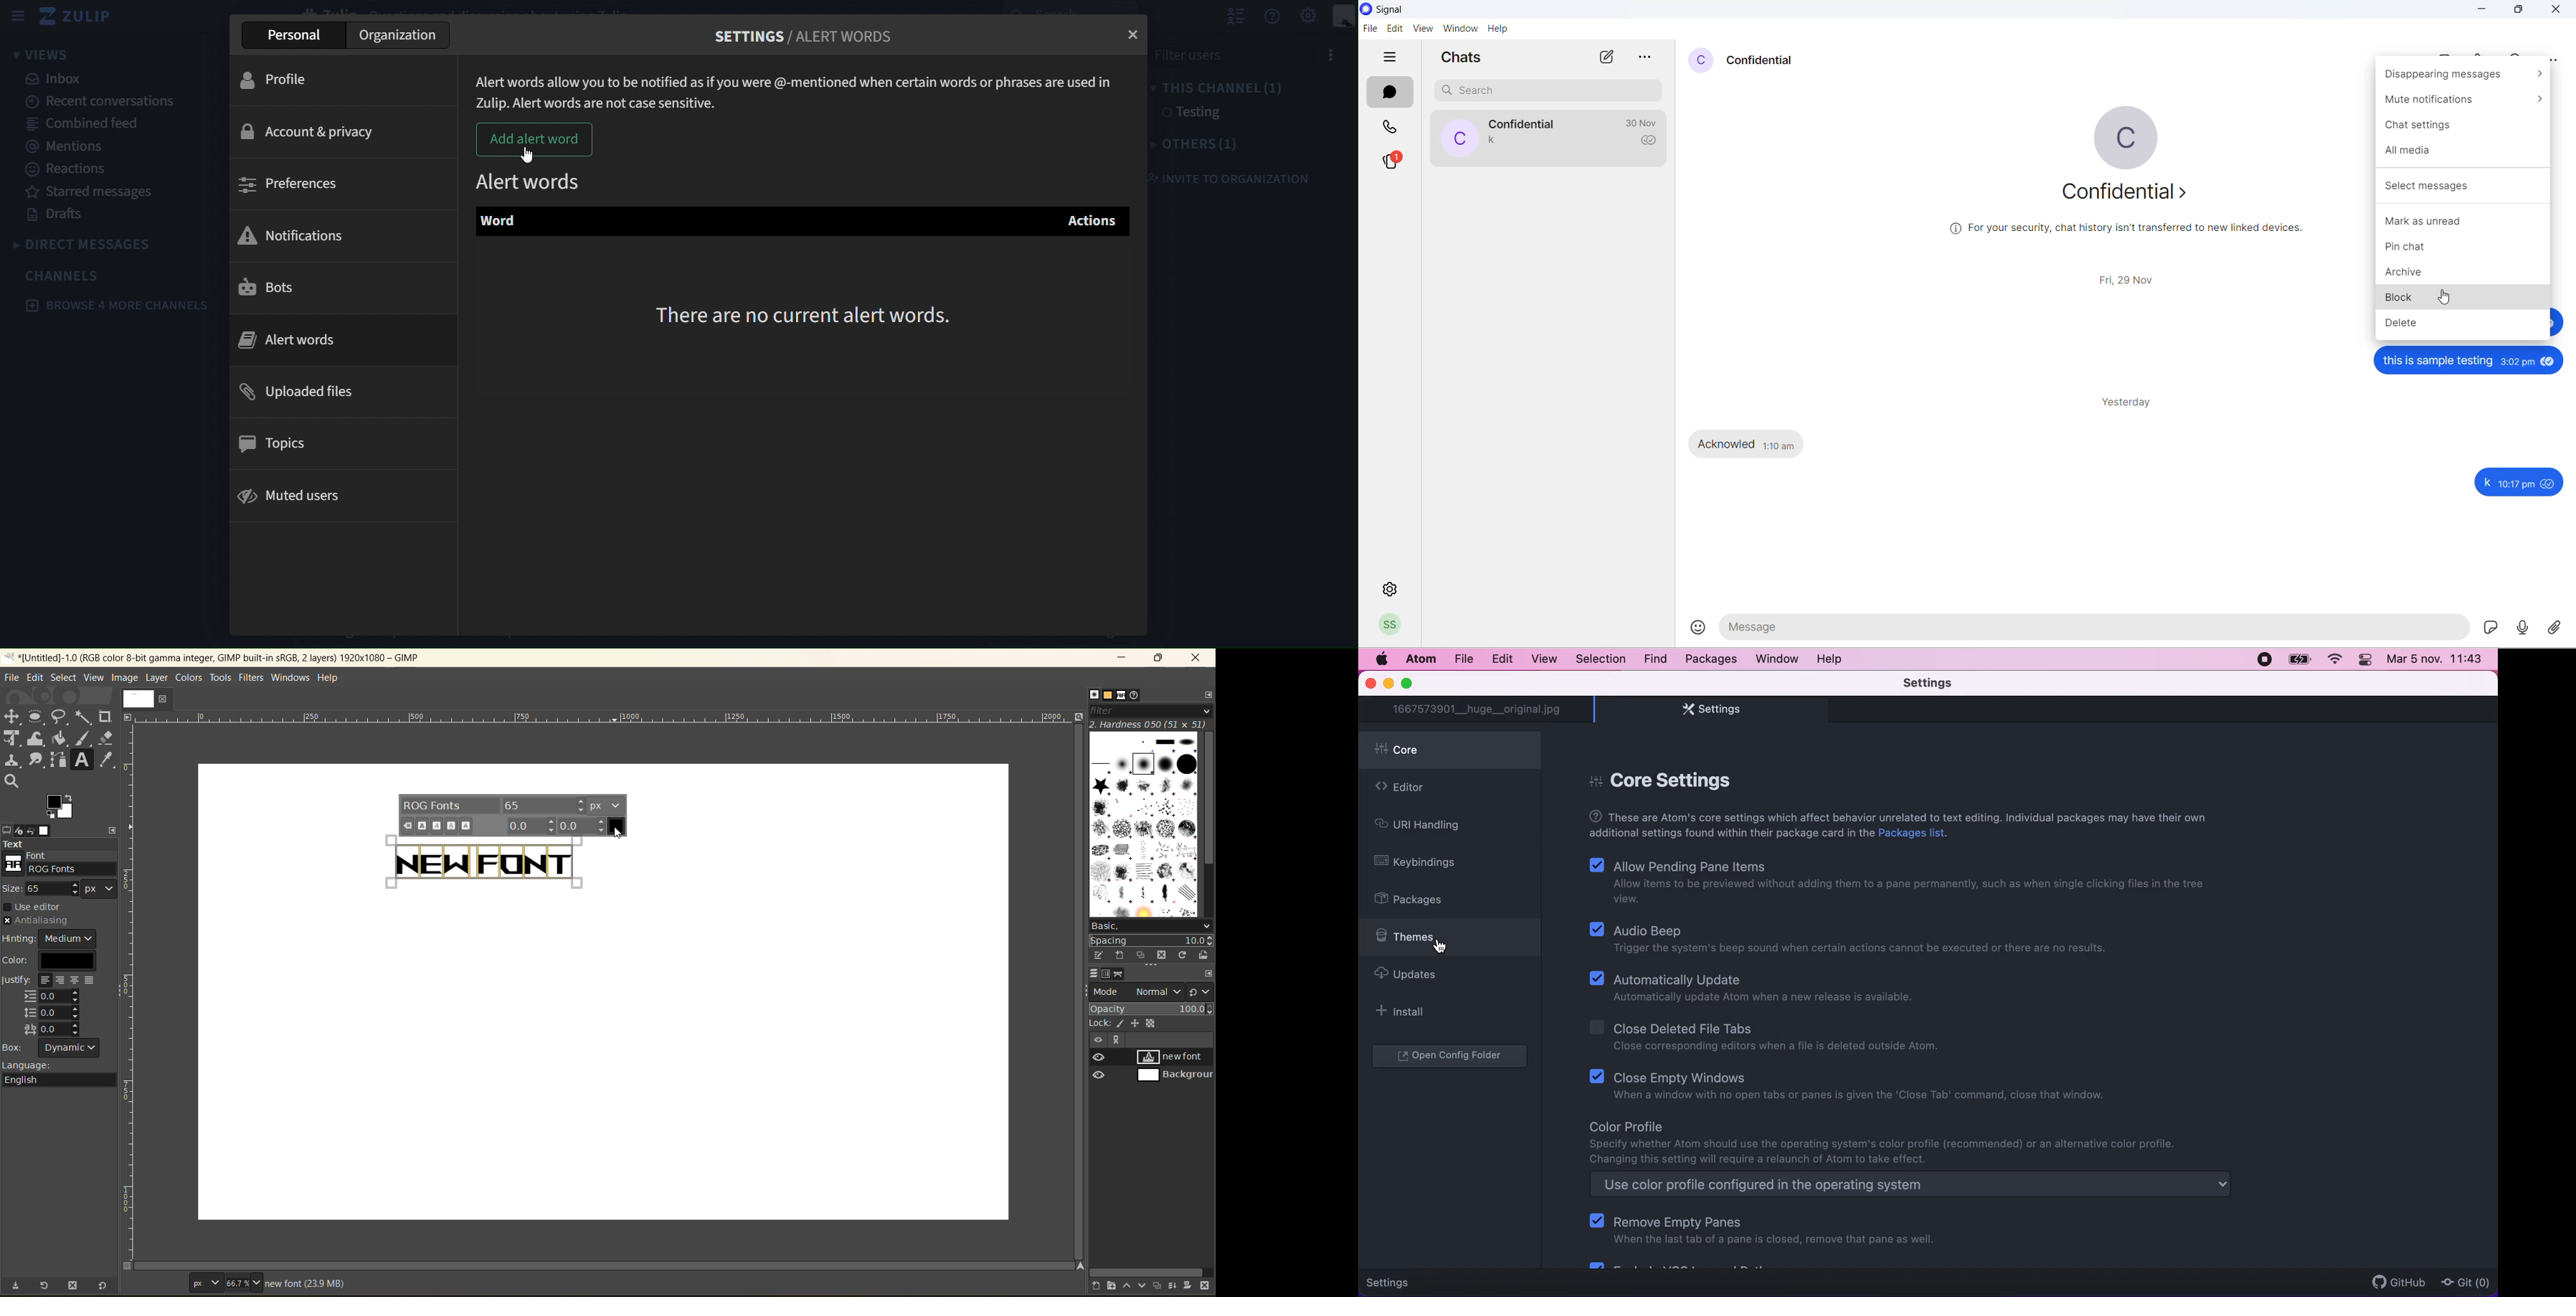 This screenshot has width=2576, height=1316. I want to click on last message time, so click(1638, 122).